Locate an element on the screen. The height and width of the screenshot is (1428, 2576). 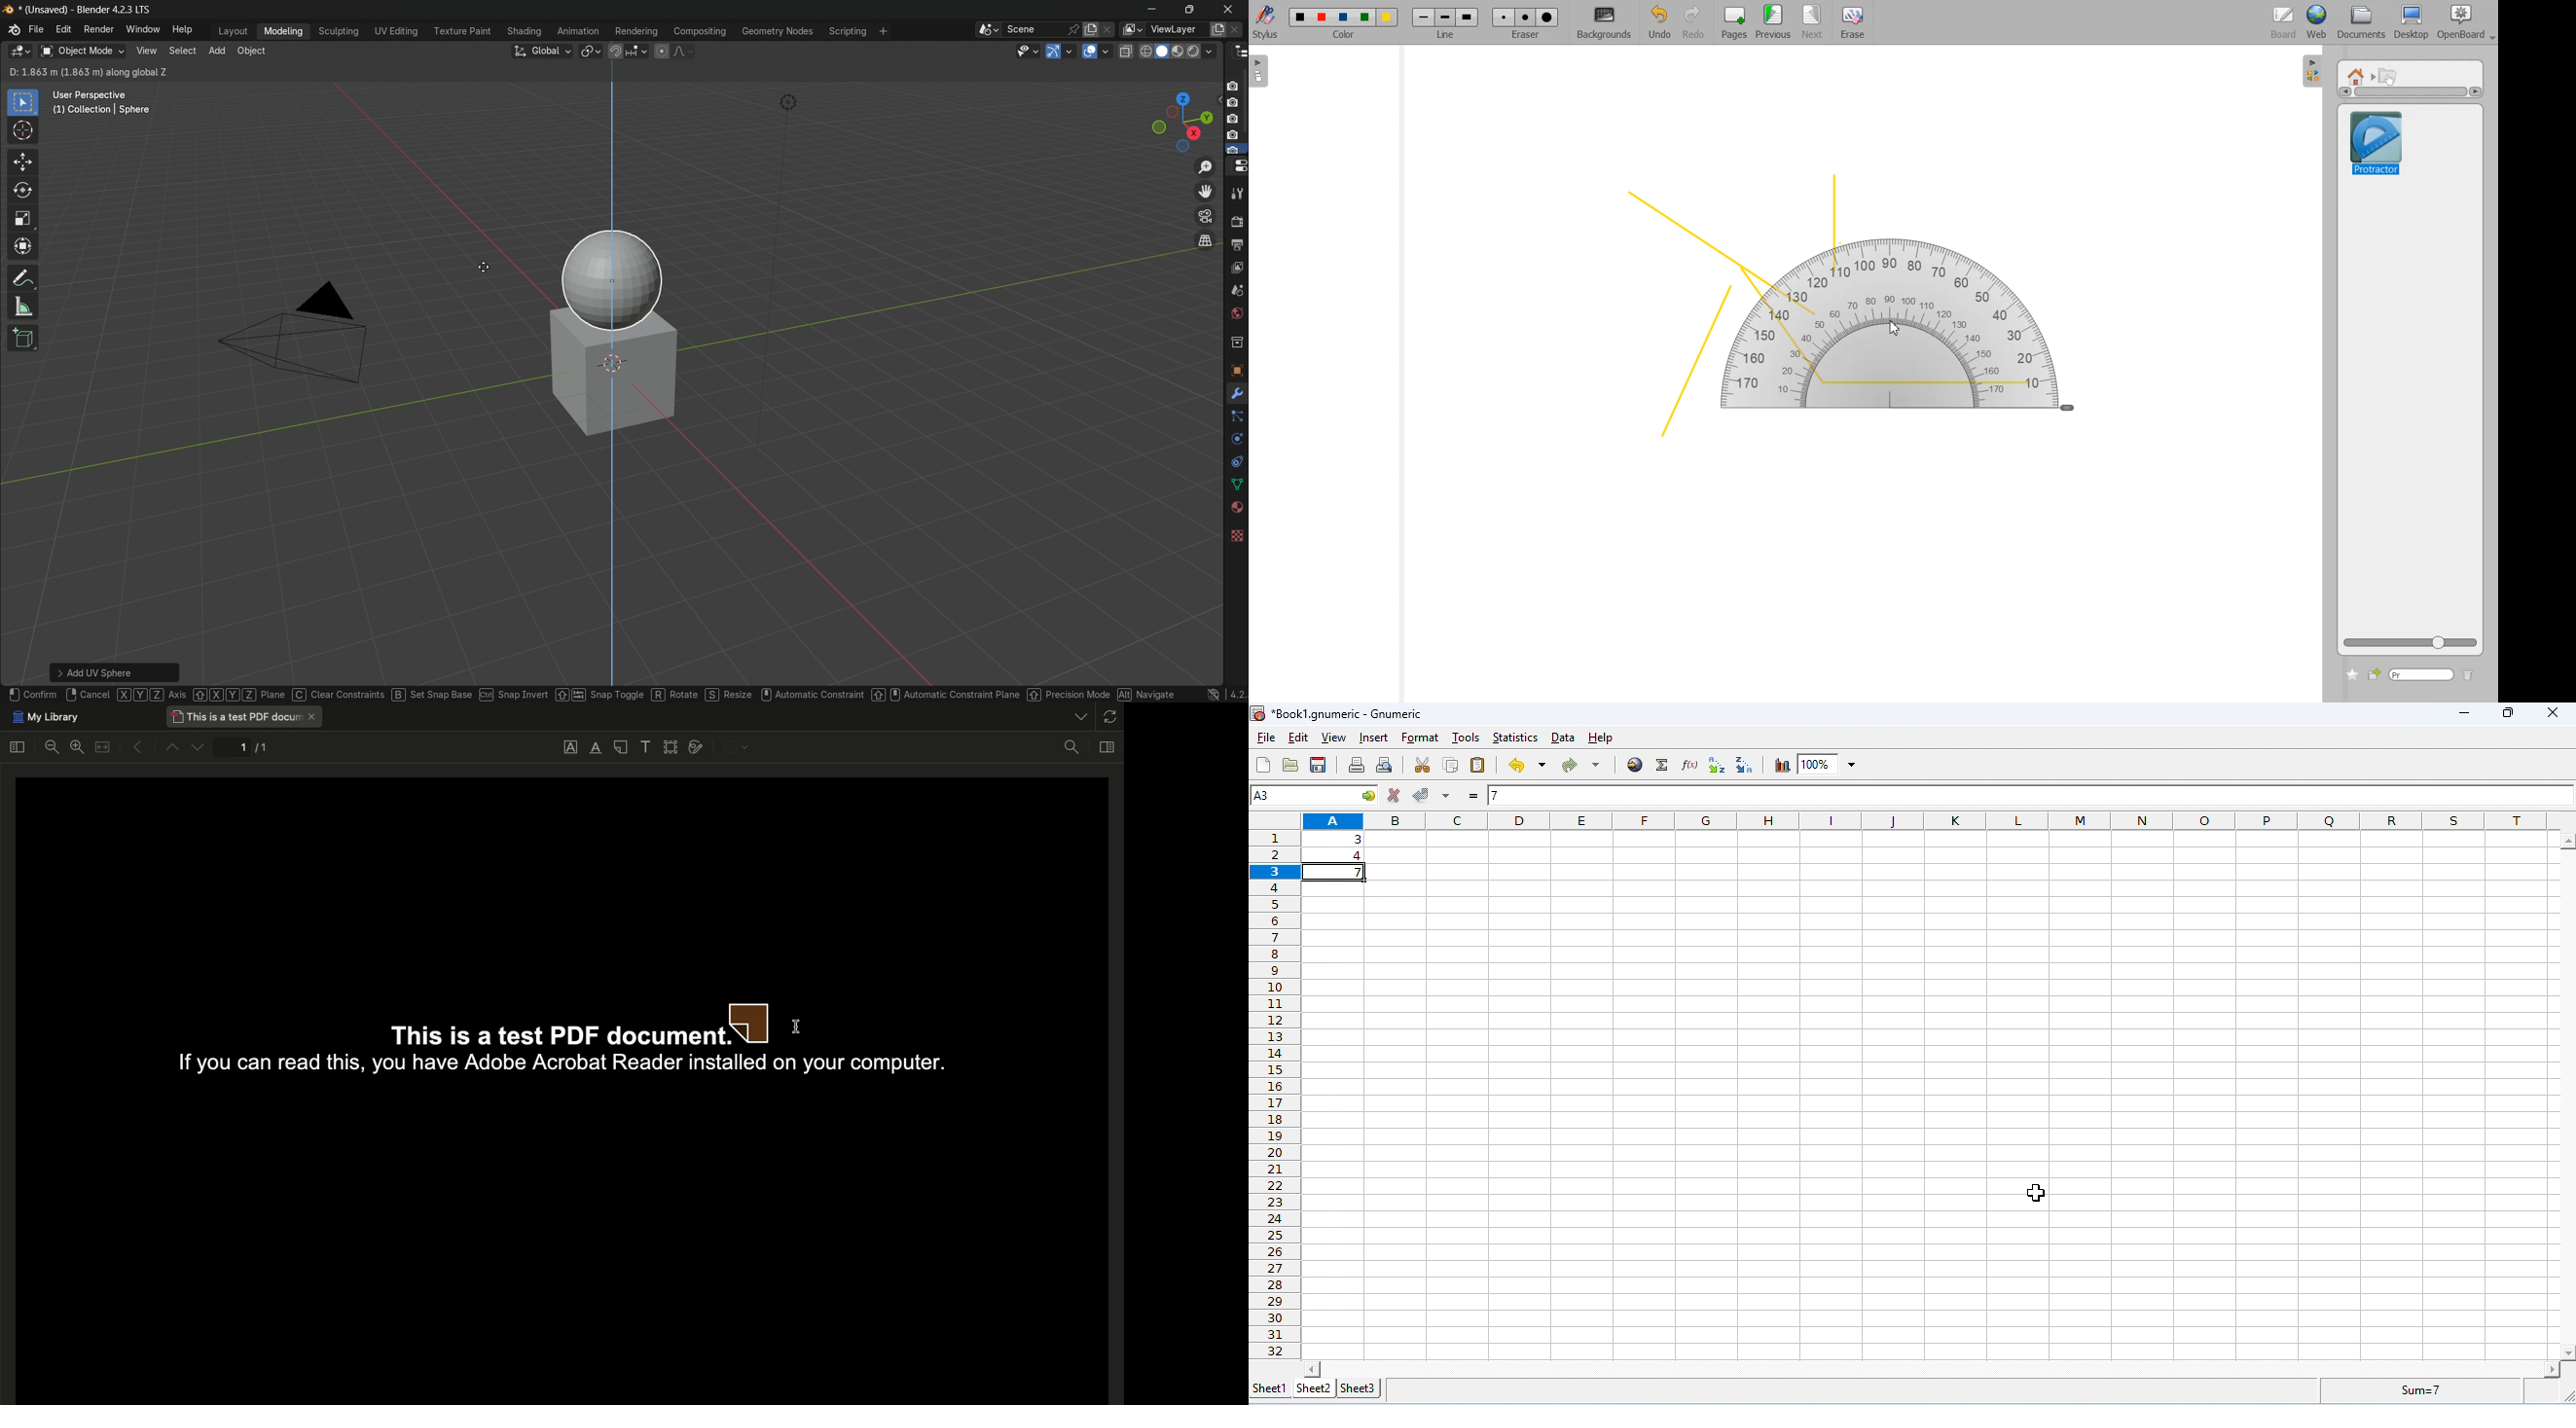
Down is located at coordinates (199, 748).